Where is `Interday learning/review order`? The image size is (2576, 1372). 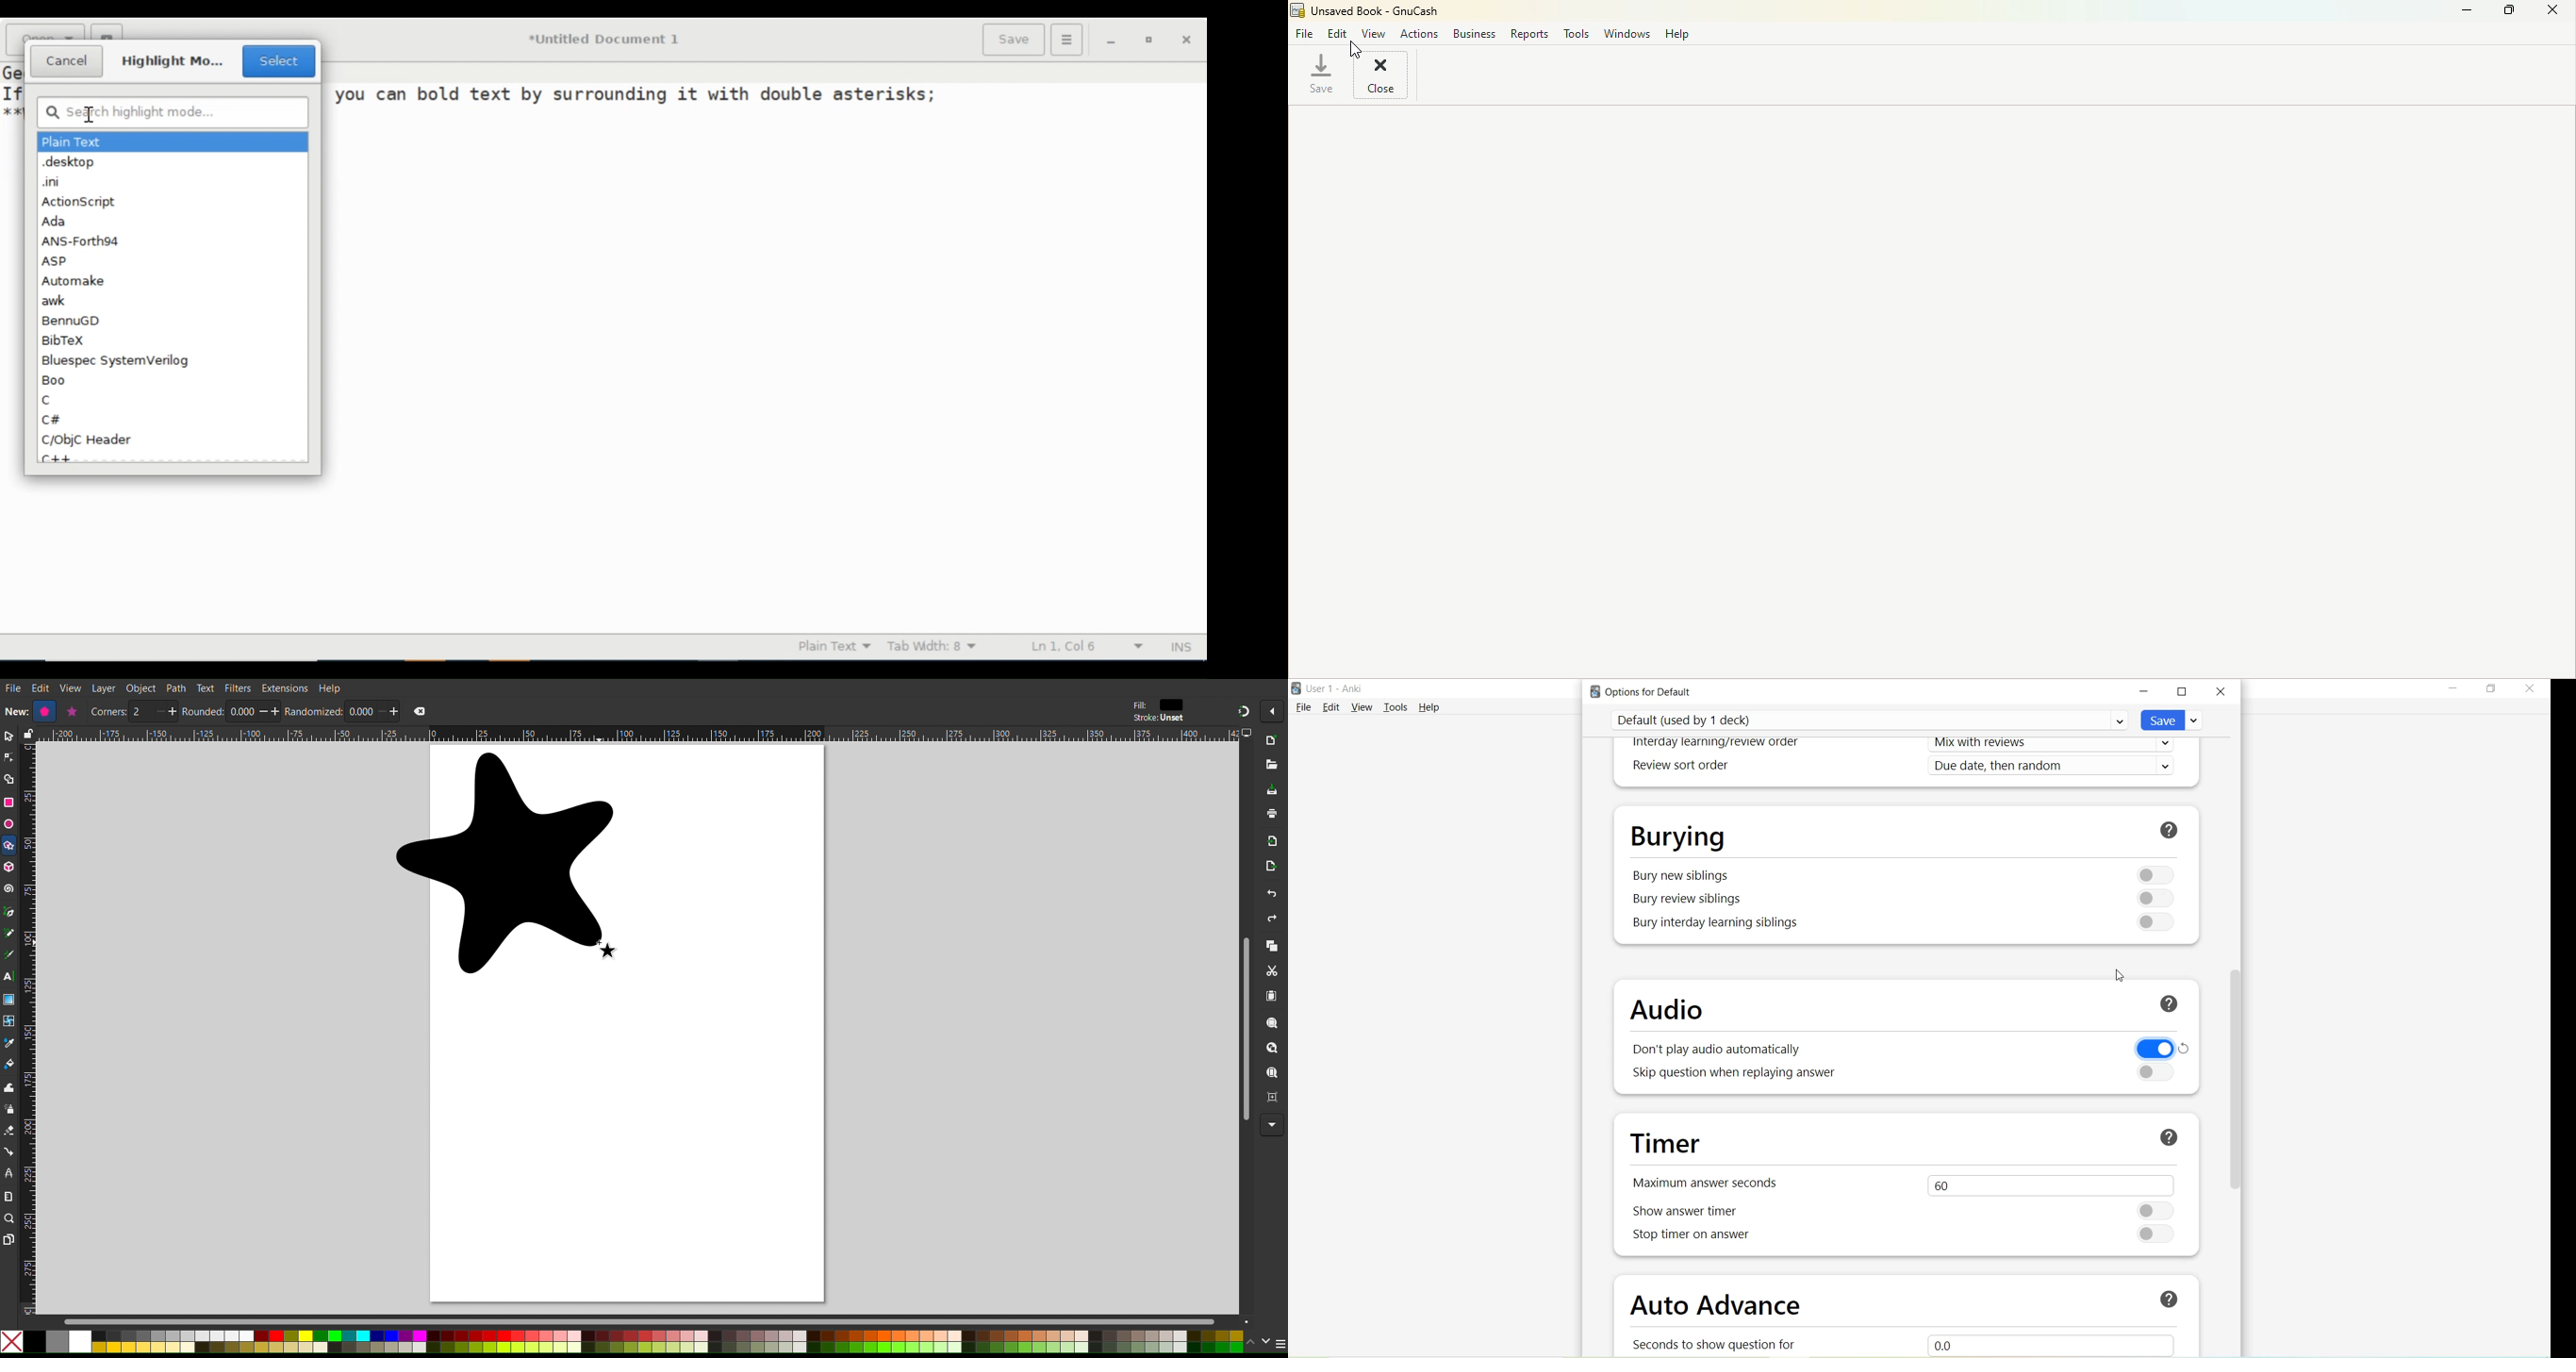
Interday learning/review order is located at coordinates (1717, 743).